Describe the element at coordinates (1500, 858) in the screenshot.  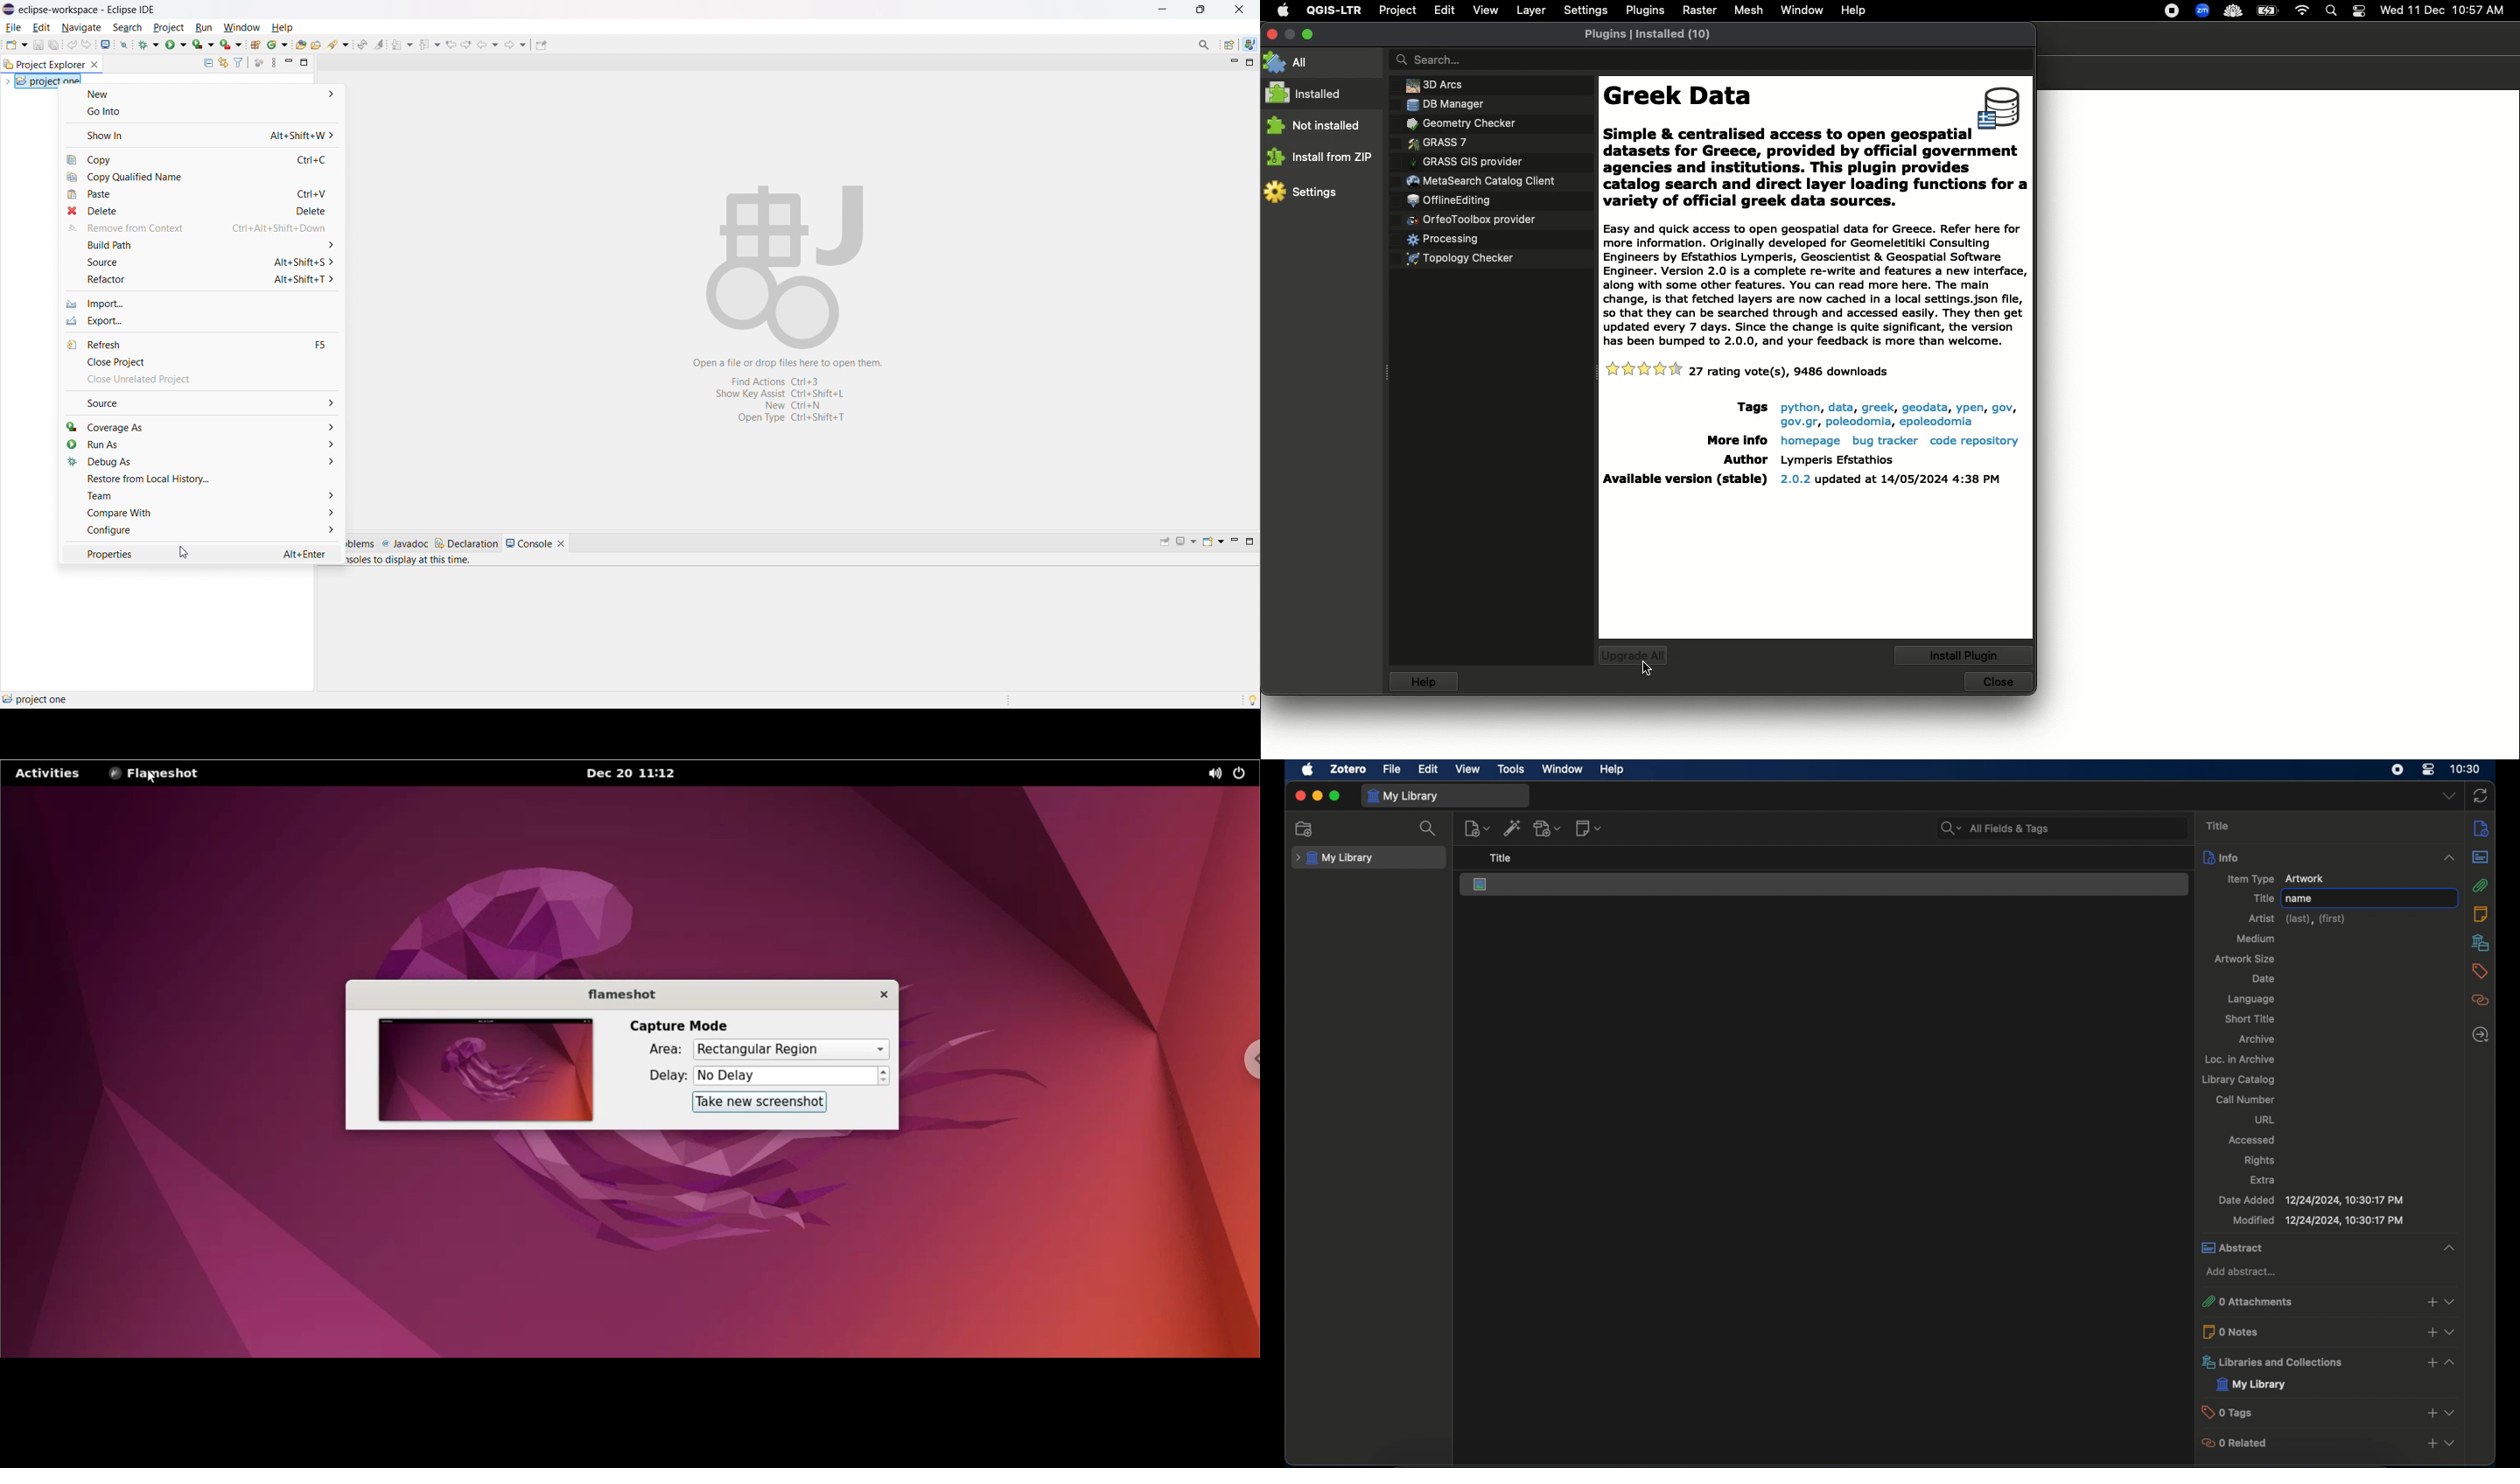
I see `title` at that location.